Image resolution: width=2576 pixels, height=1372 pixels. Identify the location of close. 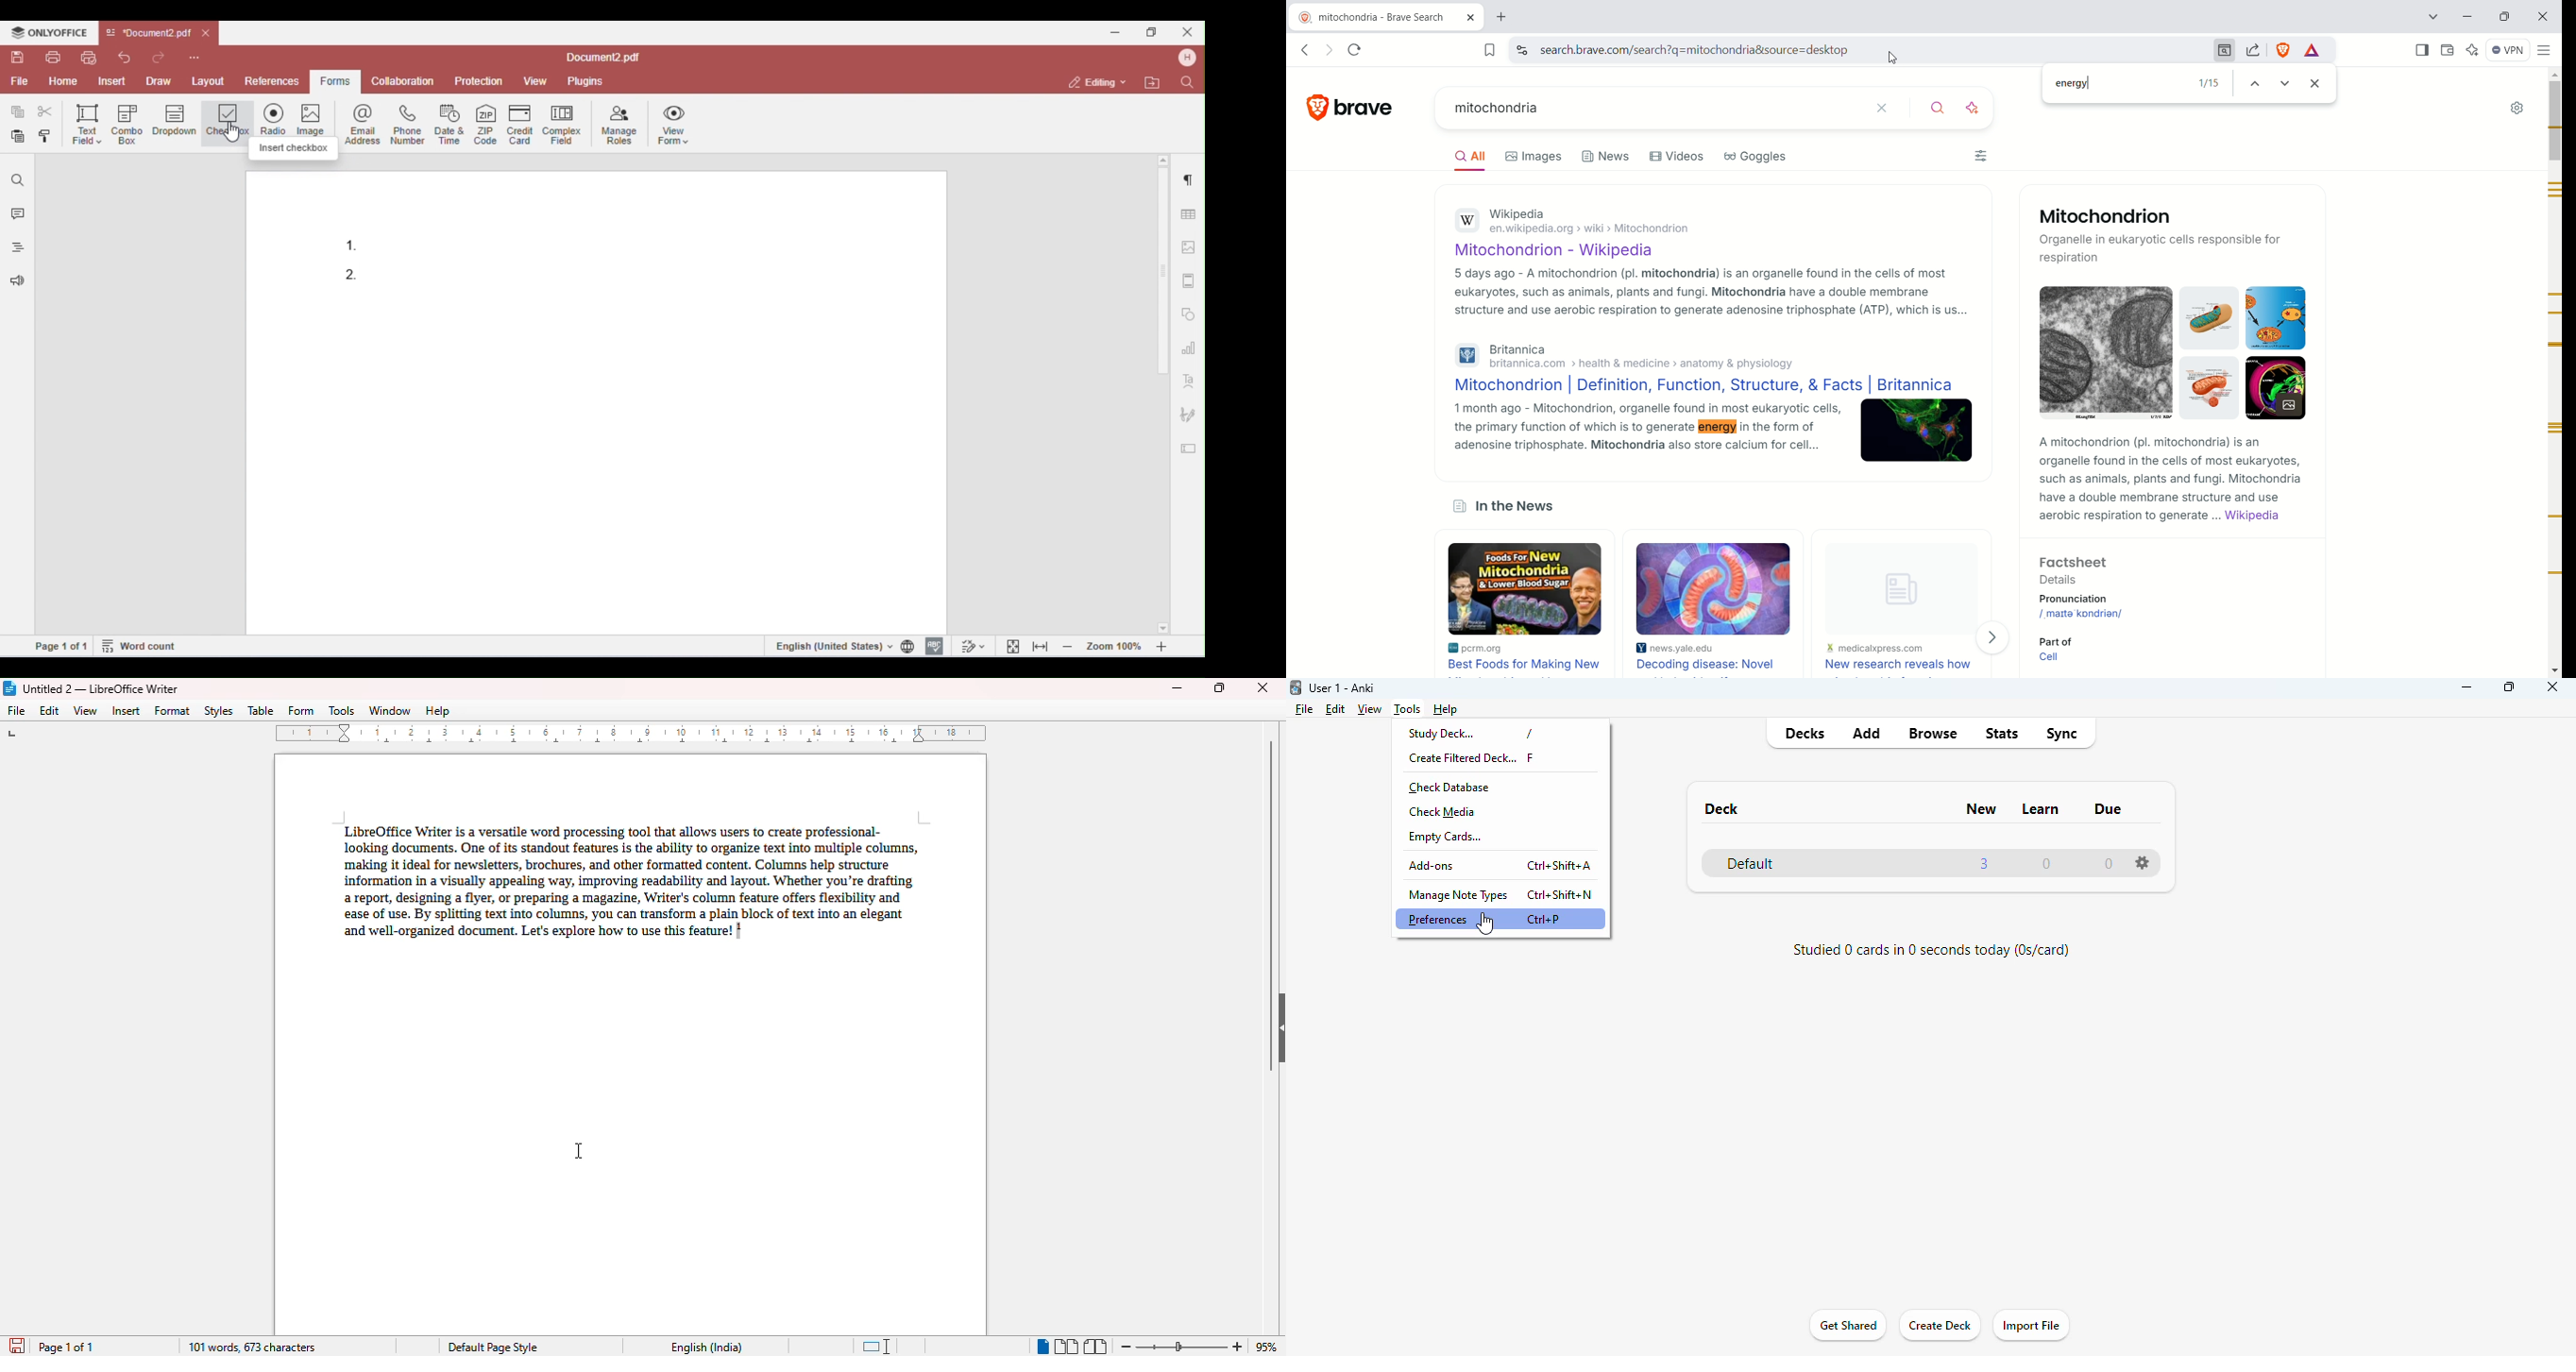
(2552, 689).